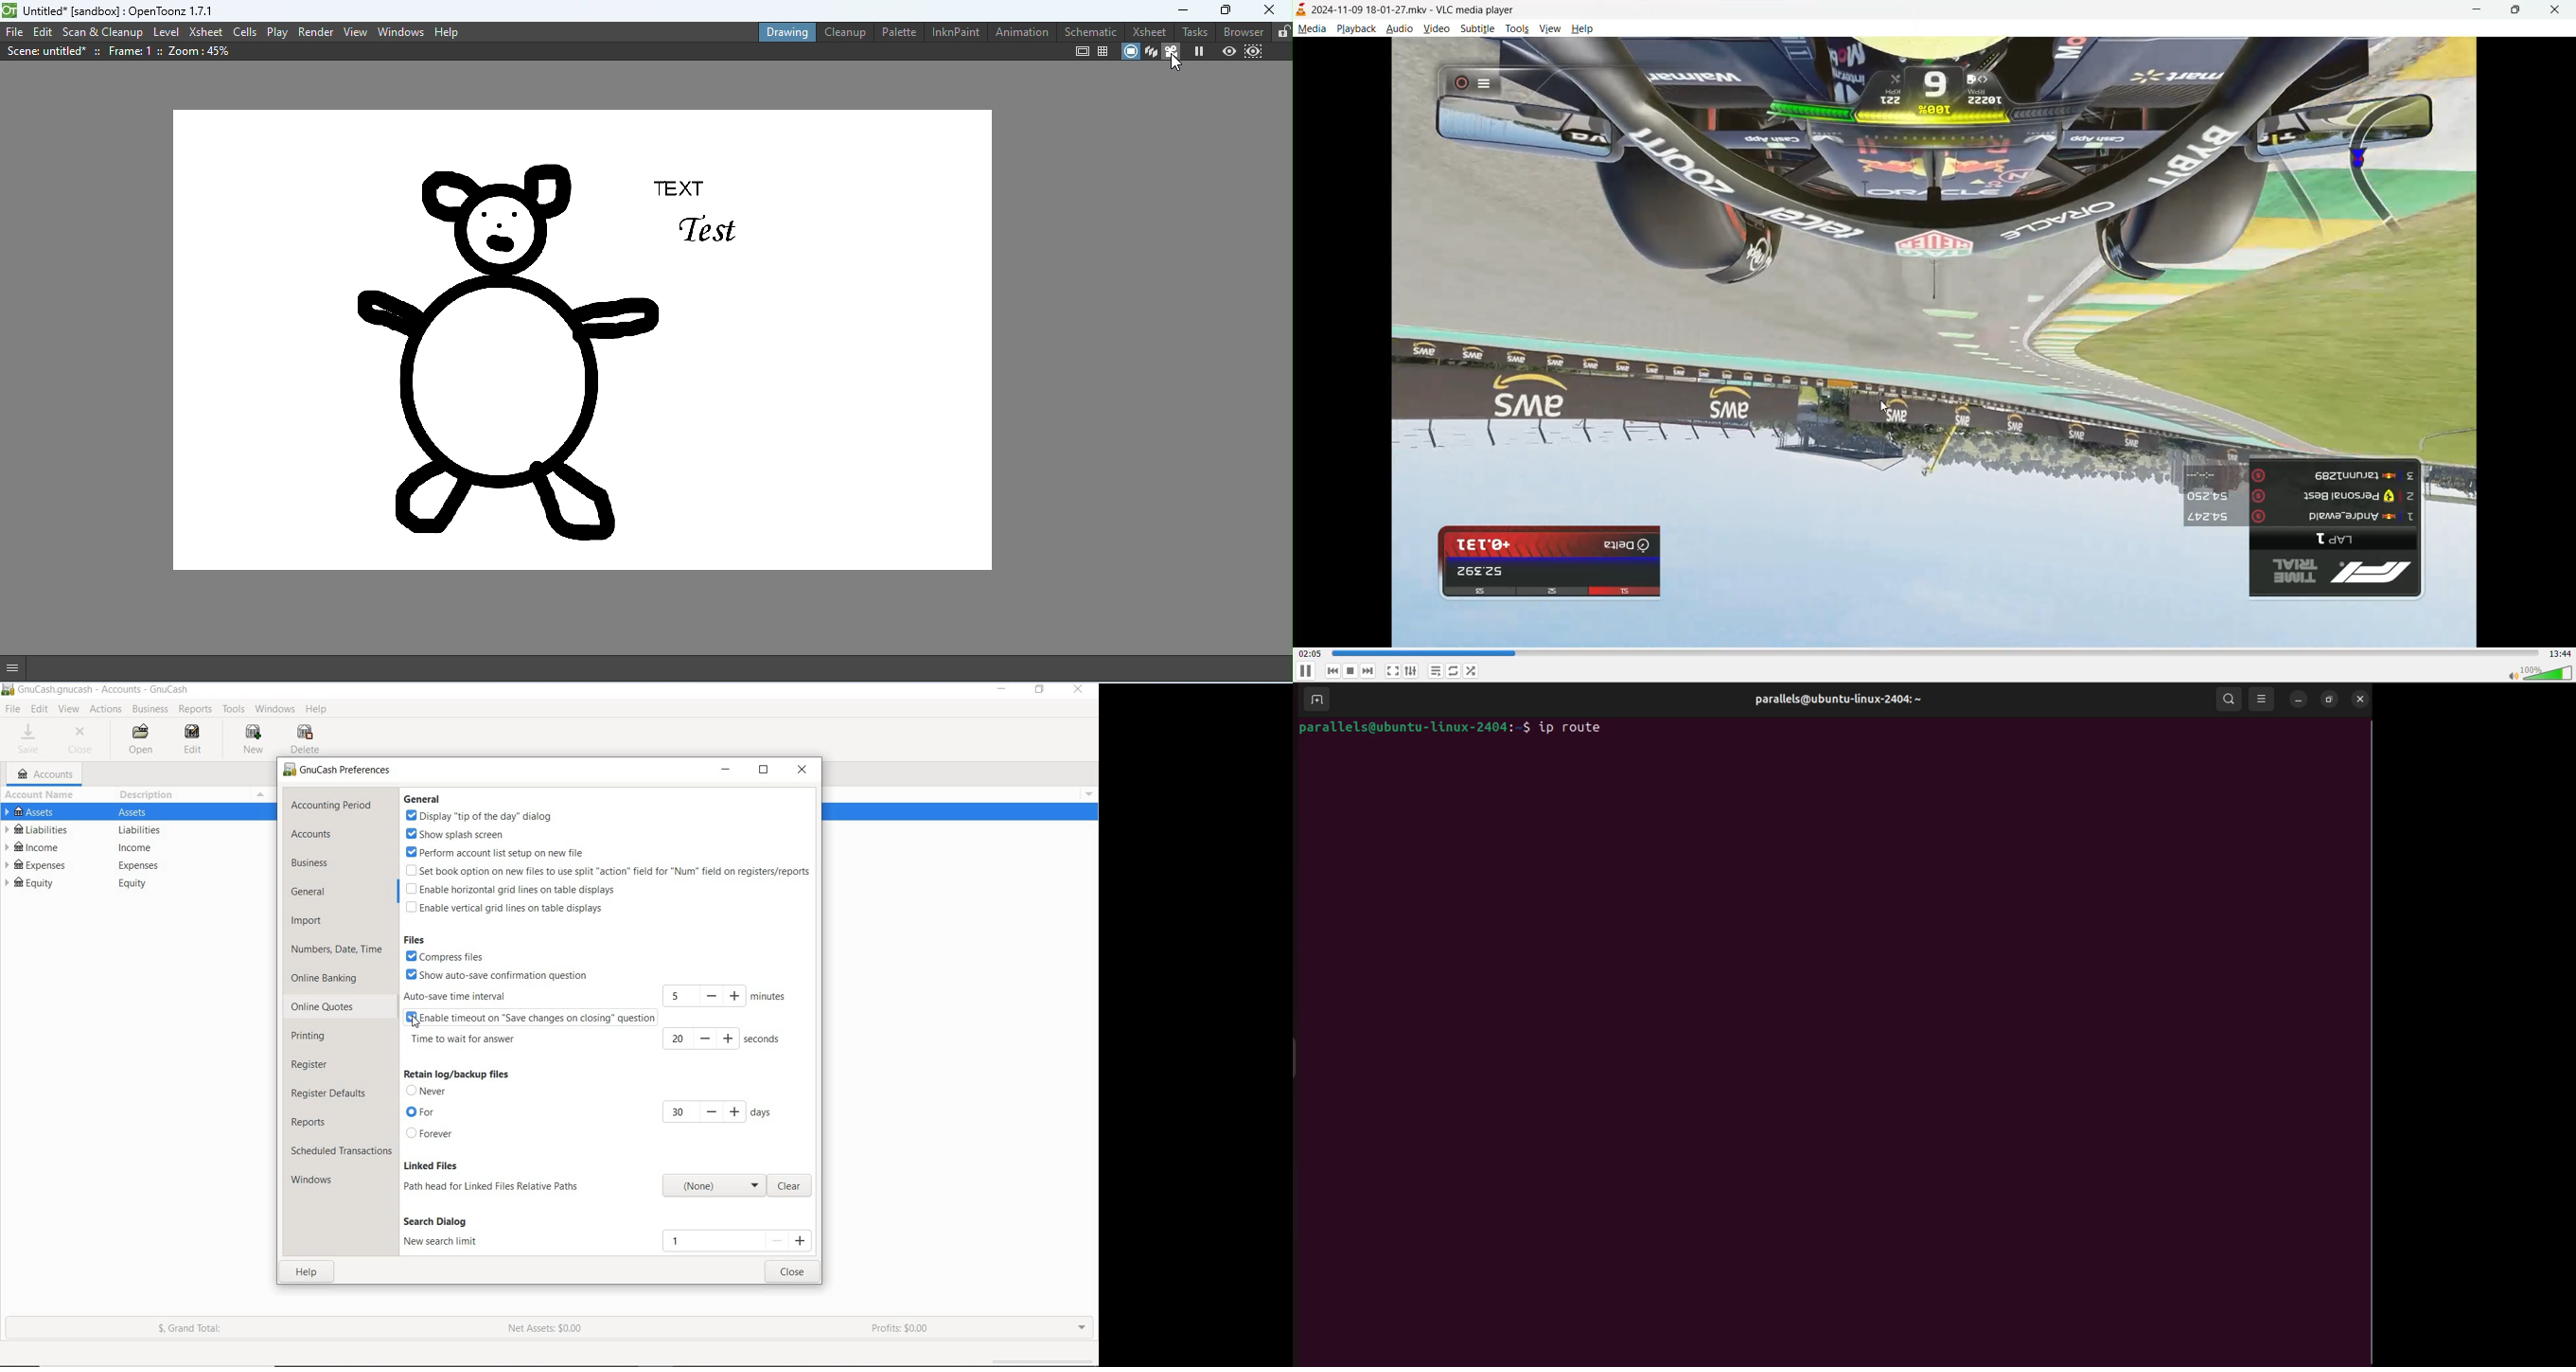  Describe the element at coordinates (1472, 670) in the screenshot. I see `random` at that location.